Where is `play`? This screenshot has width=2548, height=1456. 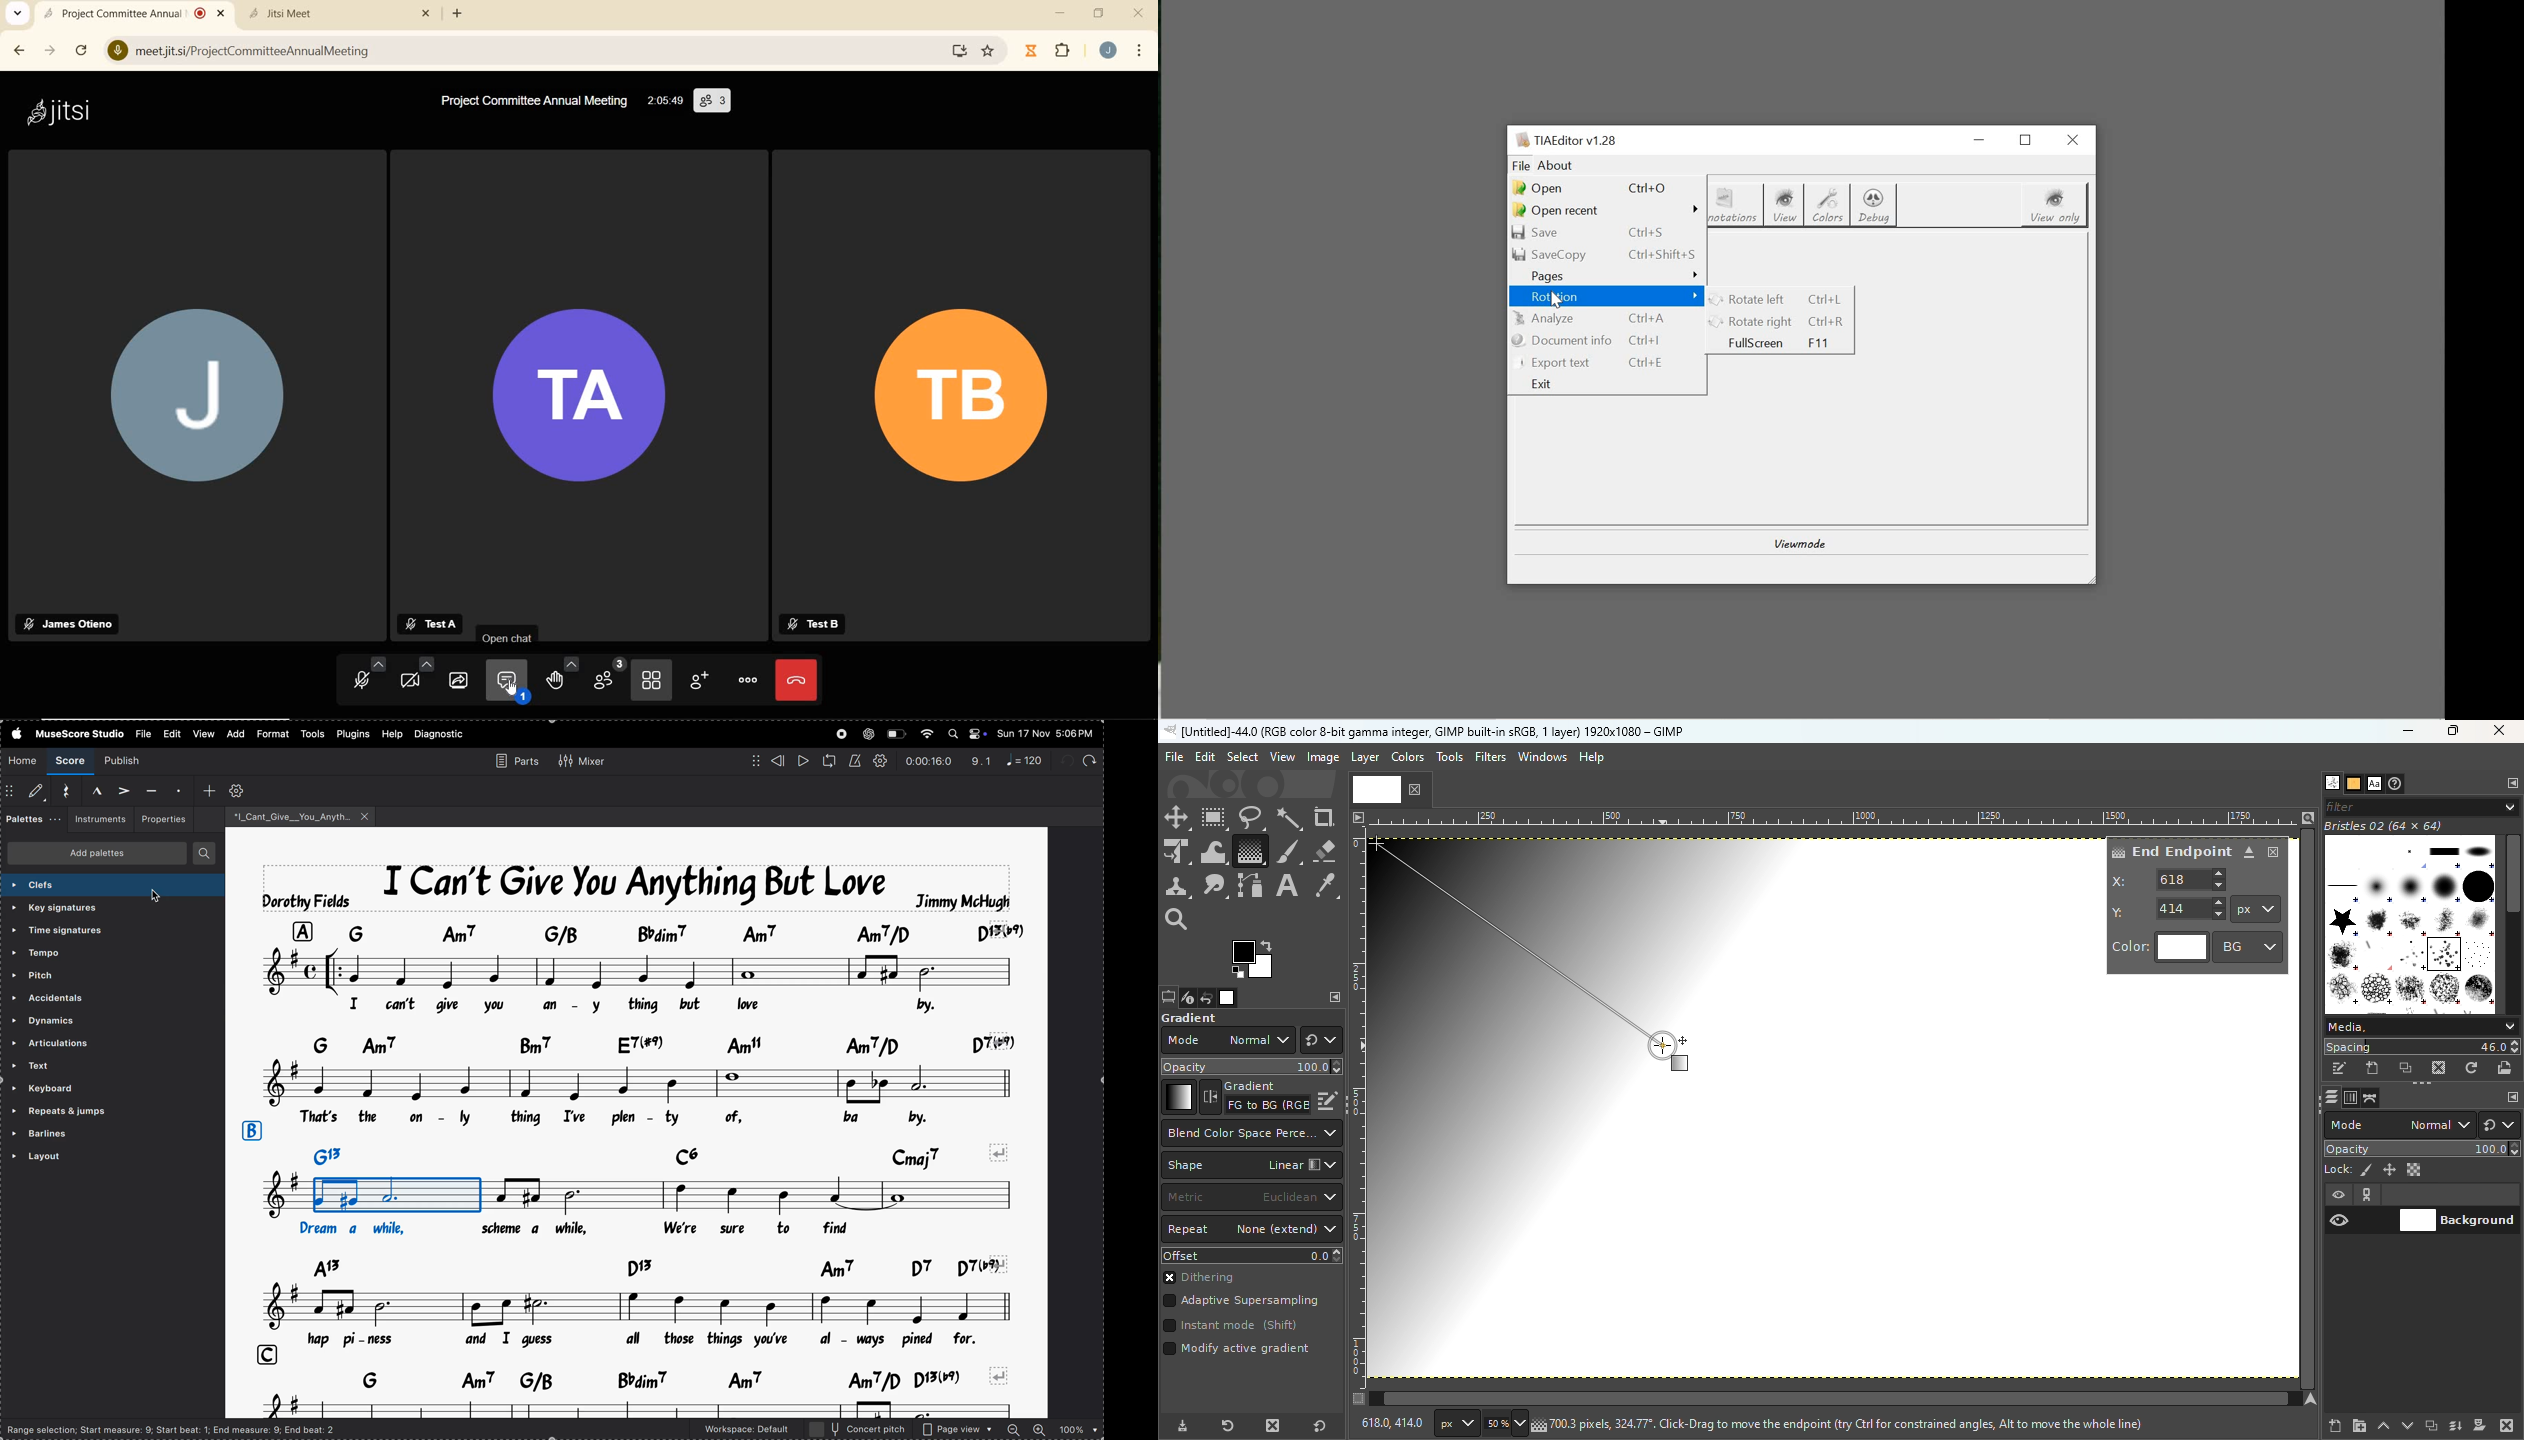 play is located at coordinates (802, 761).